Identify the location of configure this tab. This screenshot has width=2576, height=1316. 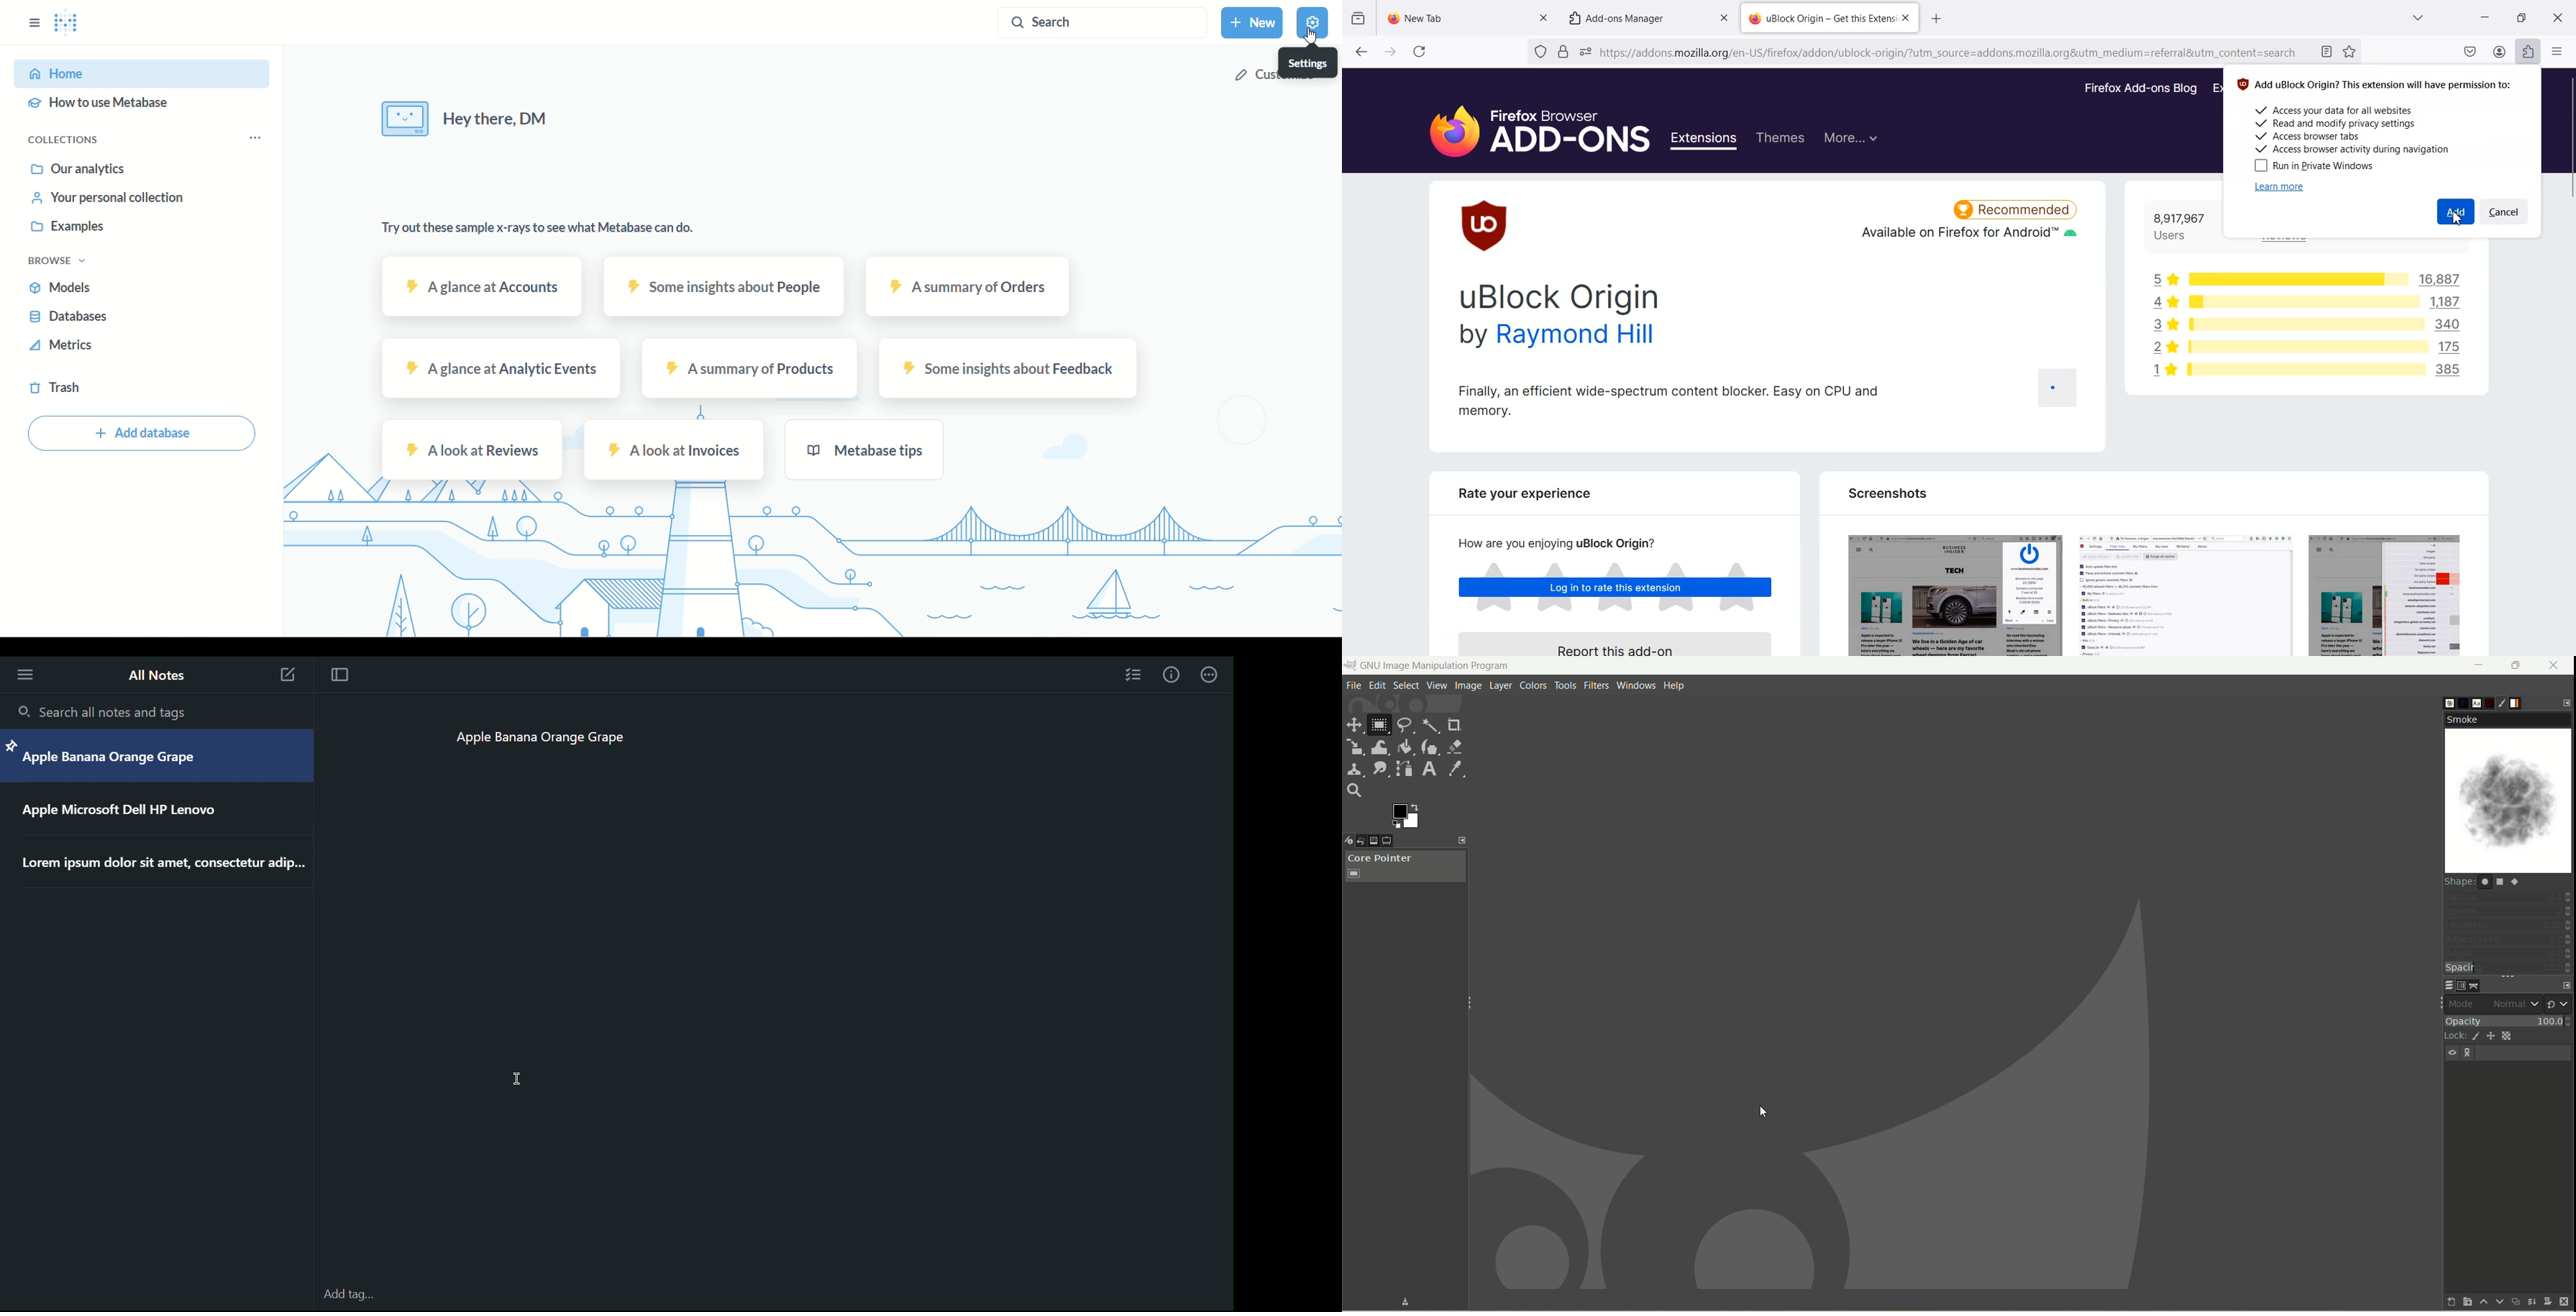
(2566, 702).